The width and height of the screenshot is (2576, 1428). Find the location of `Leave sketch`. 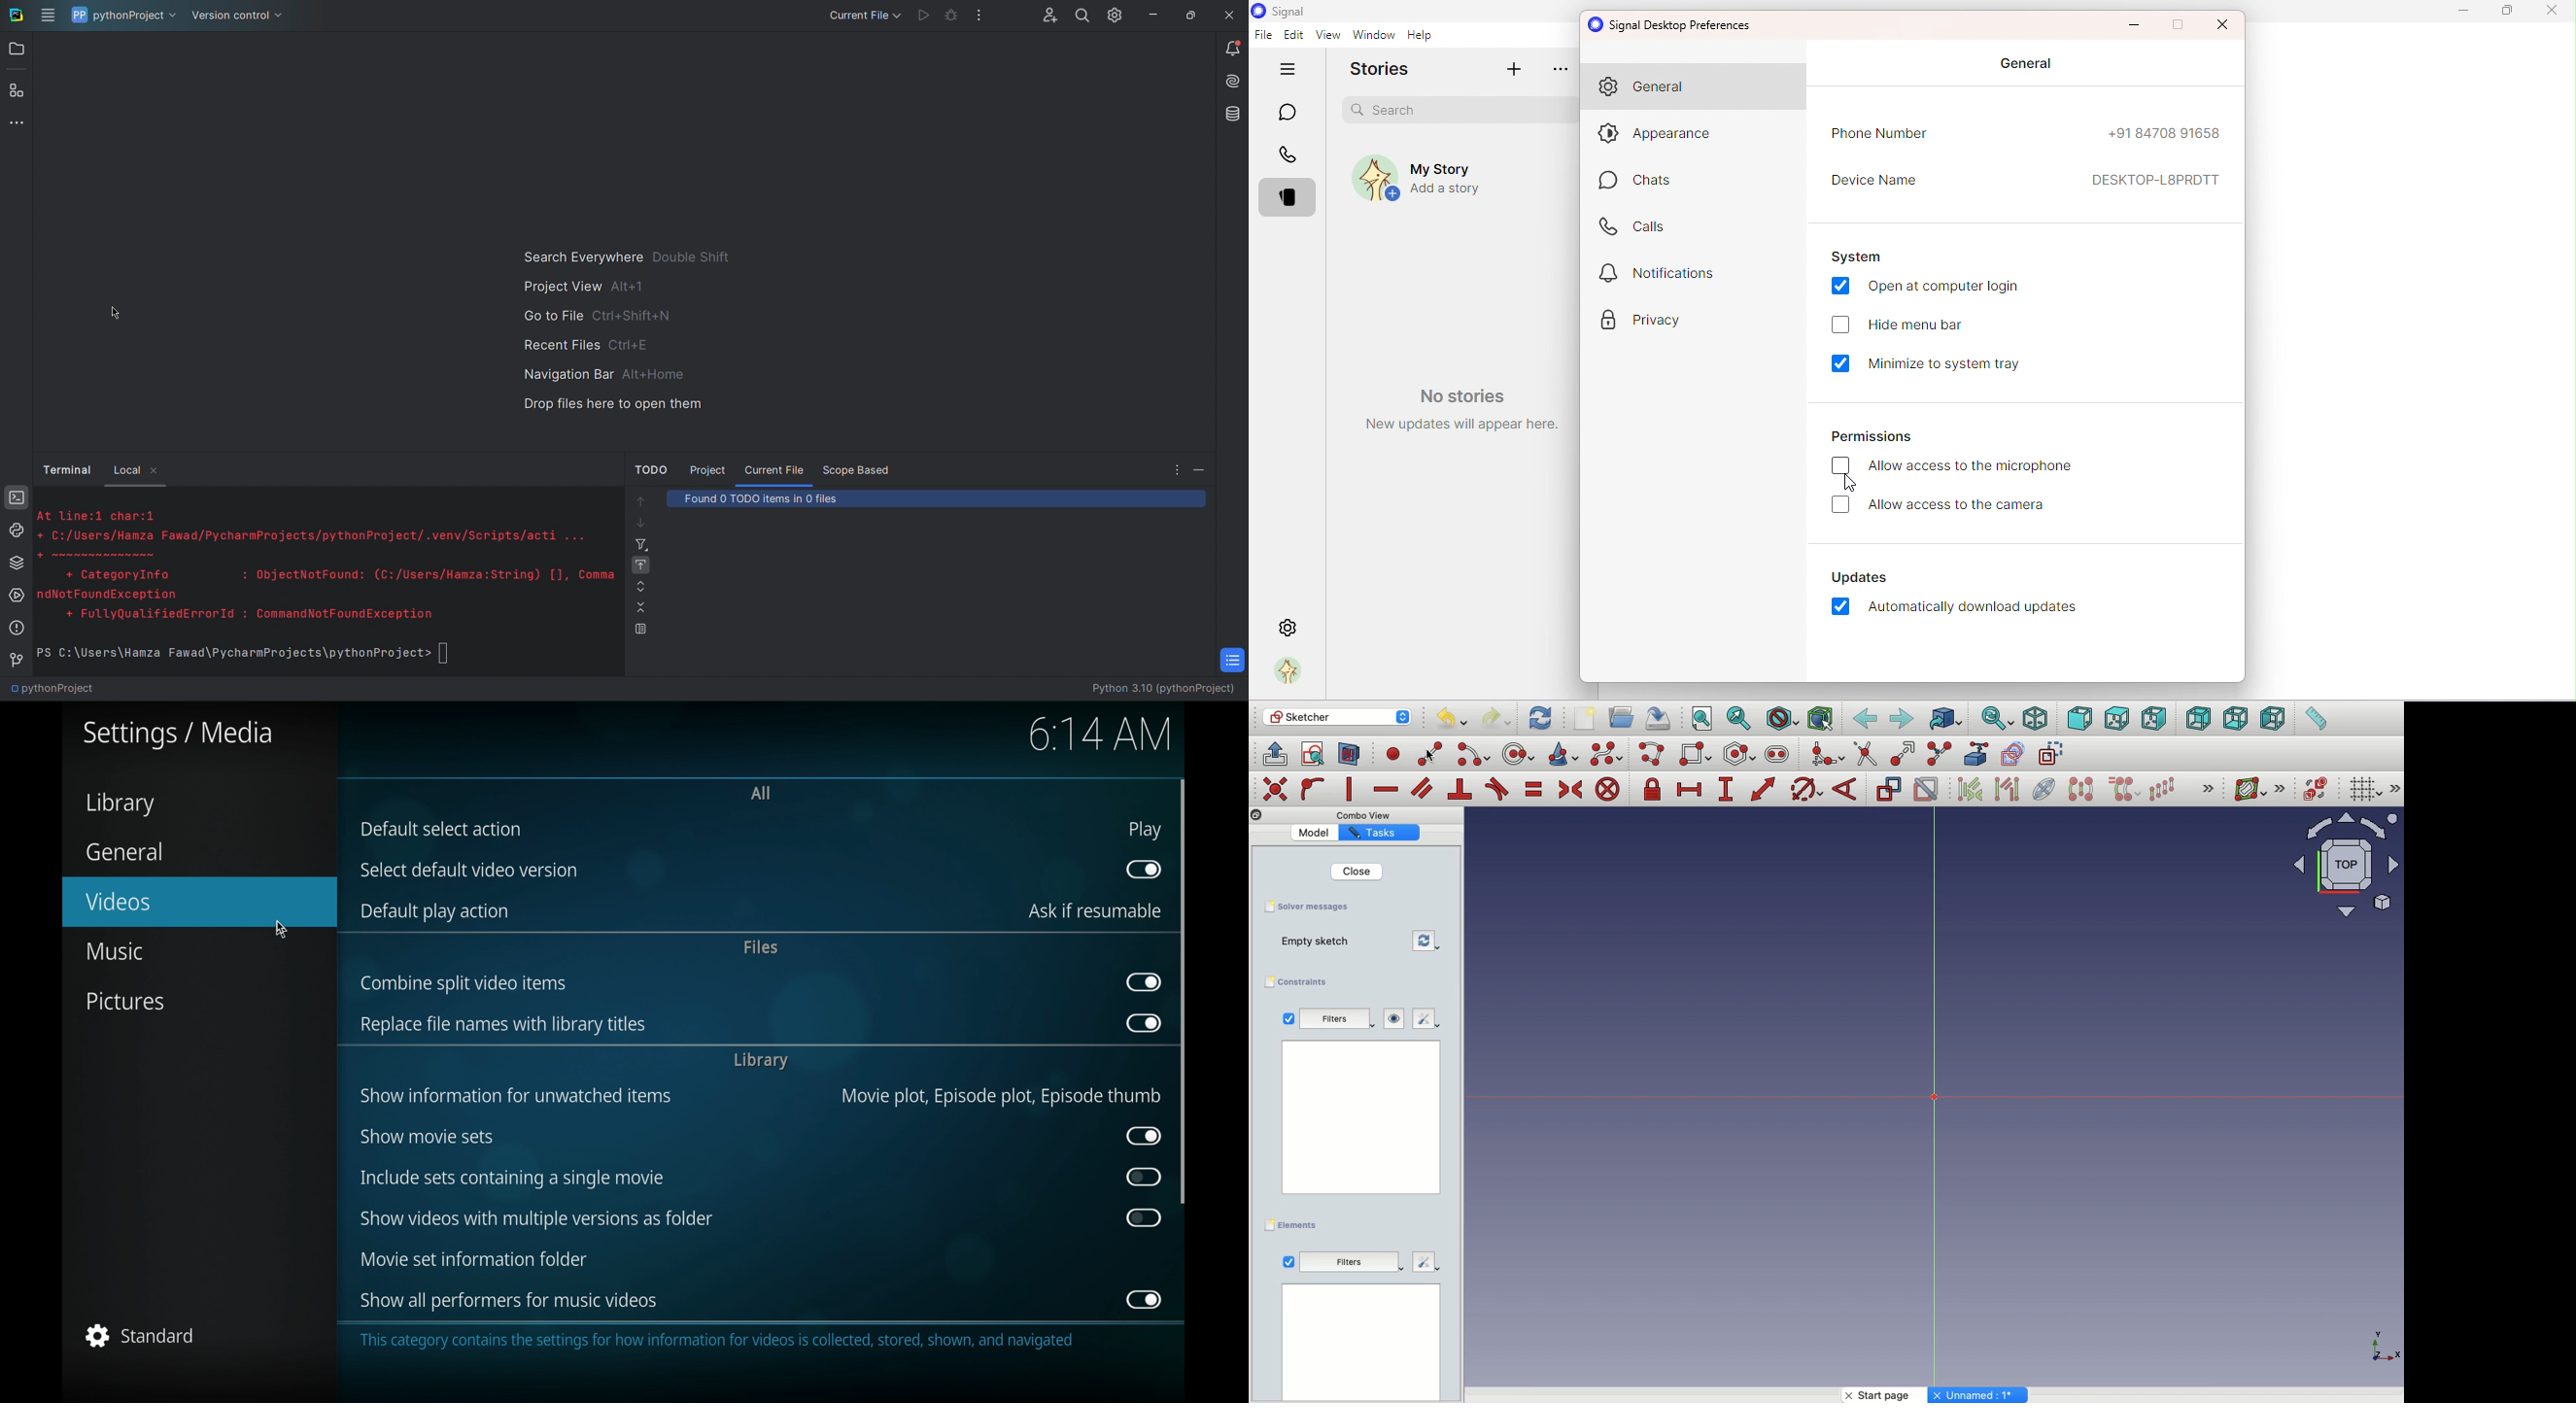

Leave sketch is located at coordinates (1274, 753).